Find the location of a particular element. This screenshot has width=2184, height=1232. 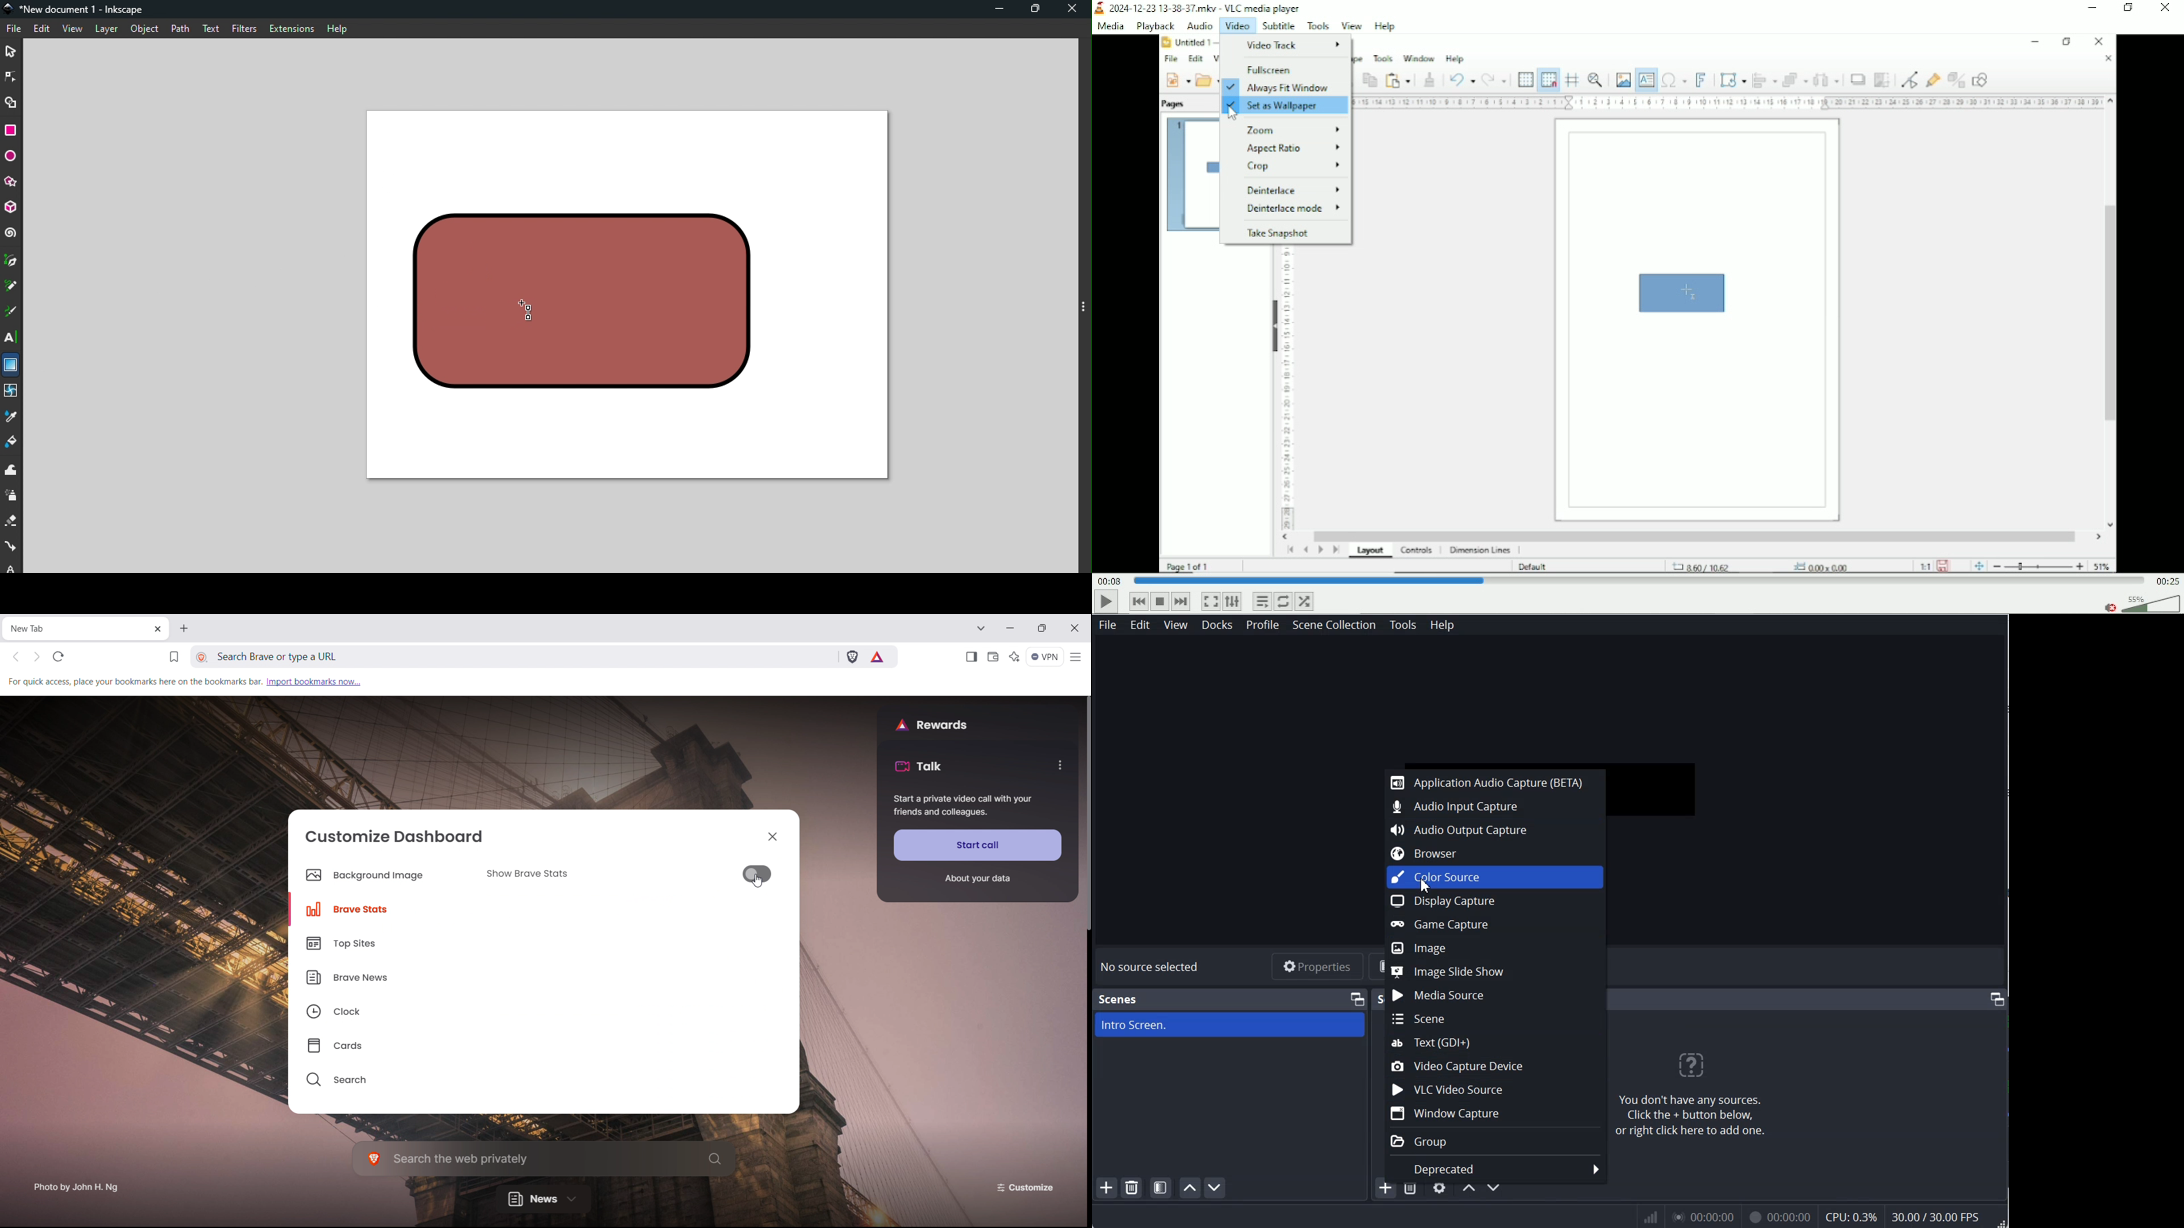

Move Source up is located at coordinates (1468, 1189).